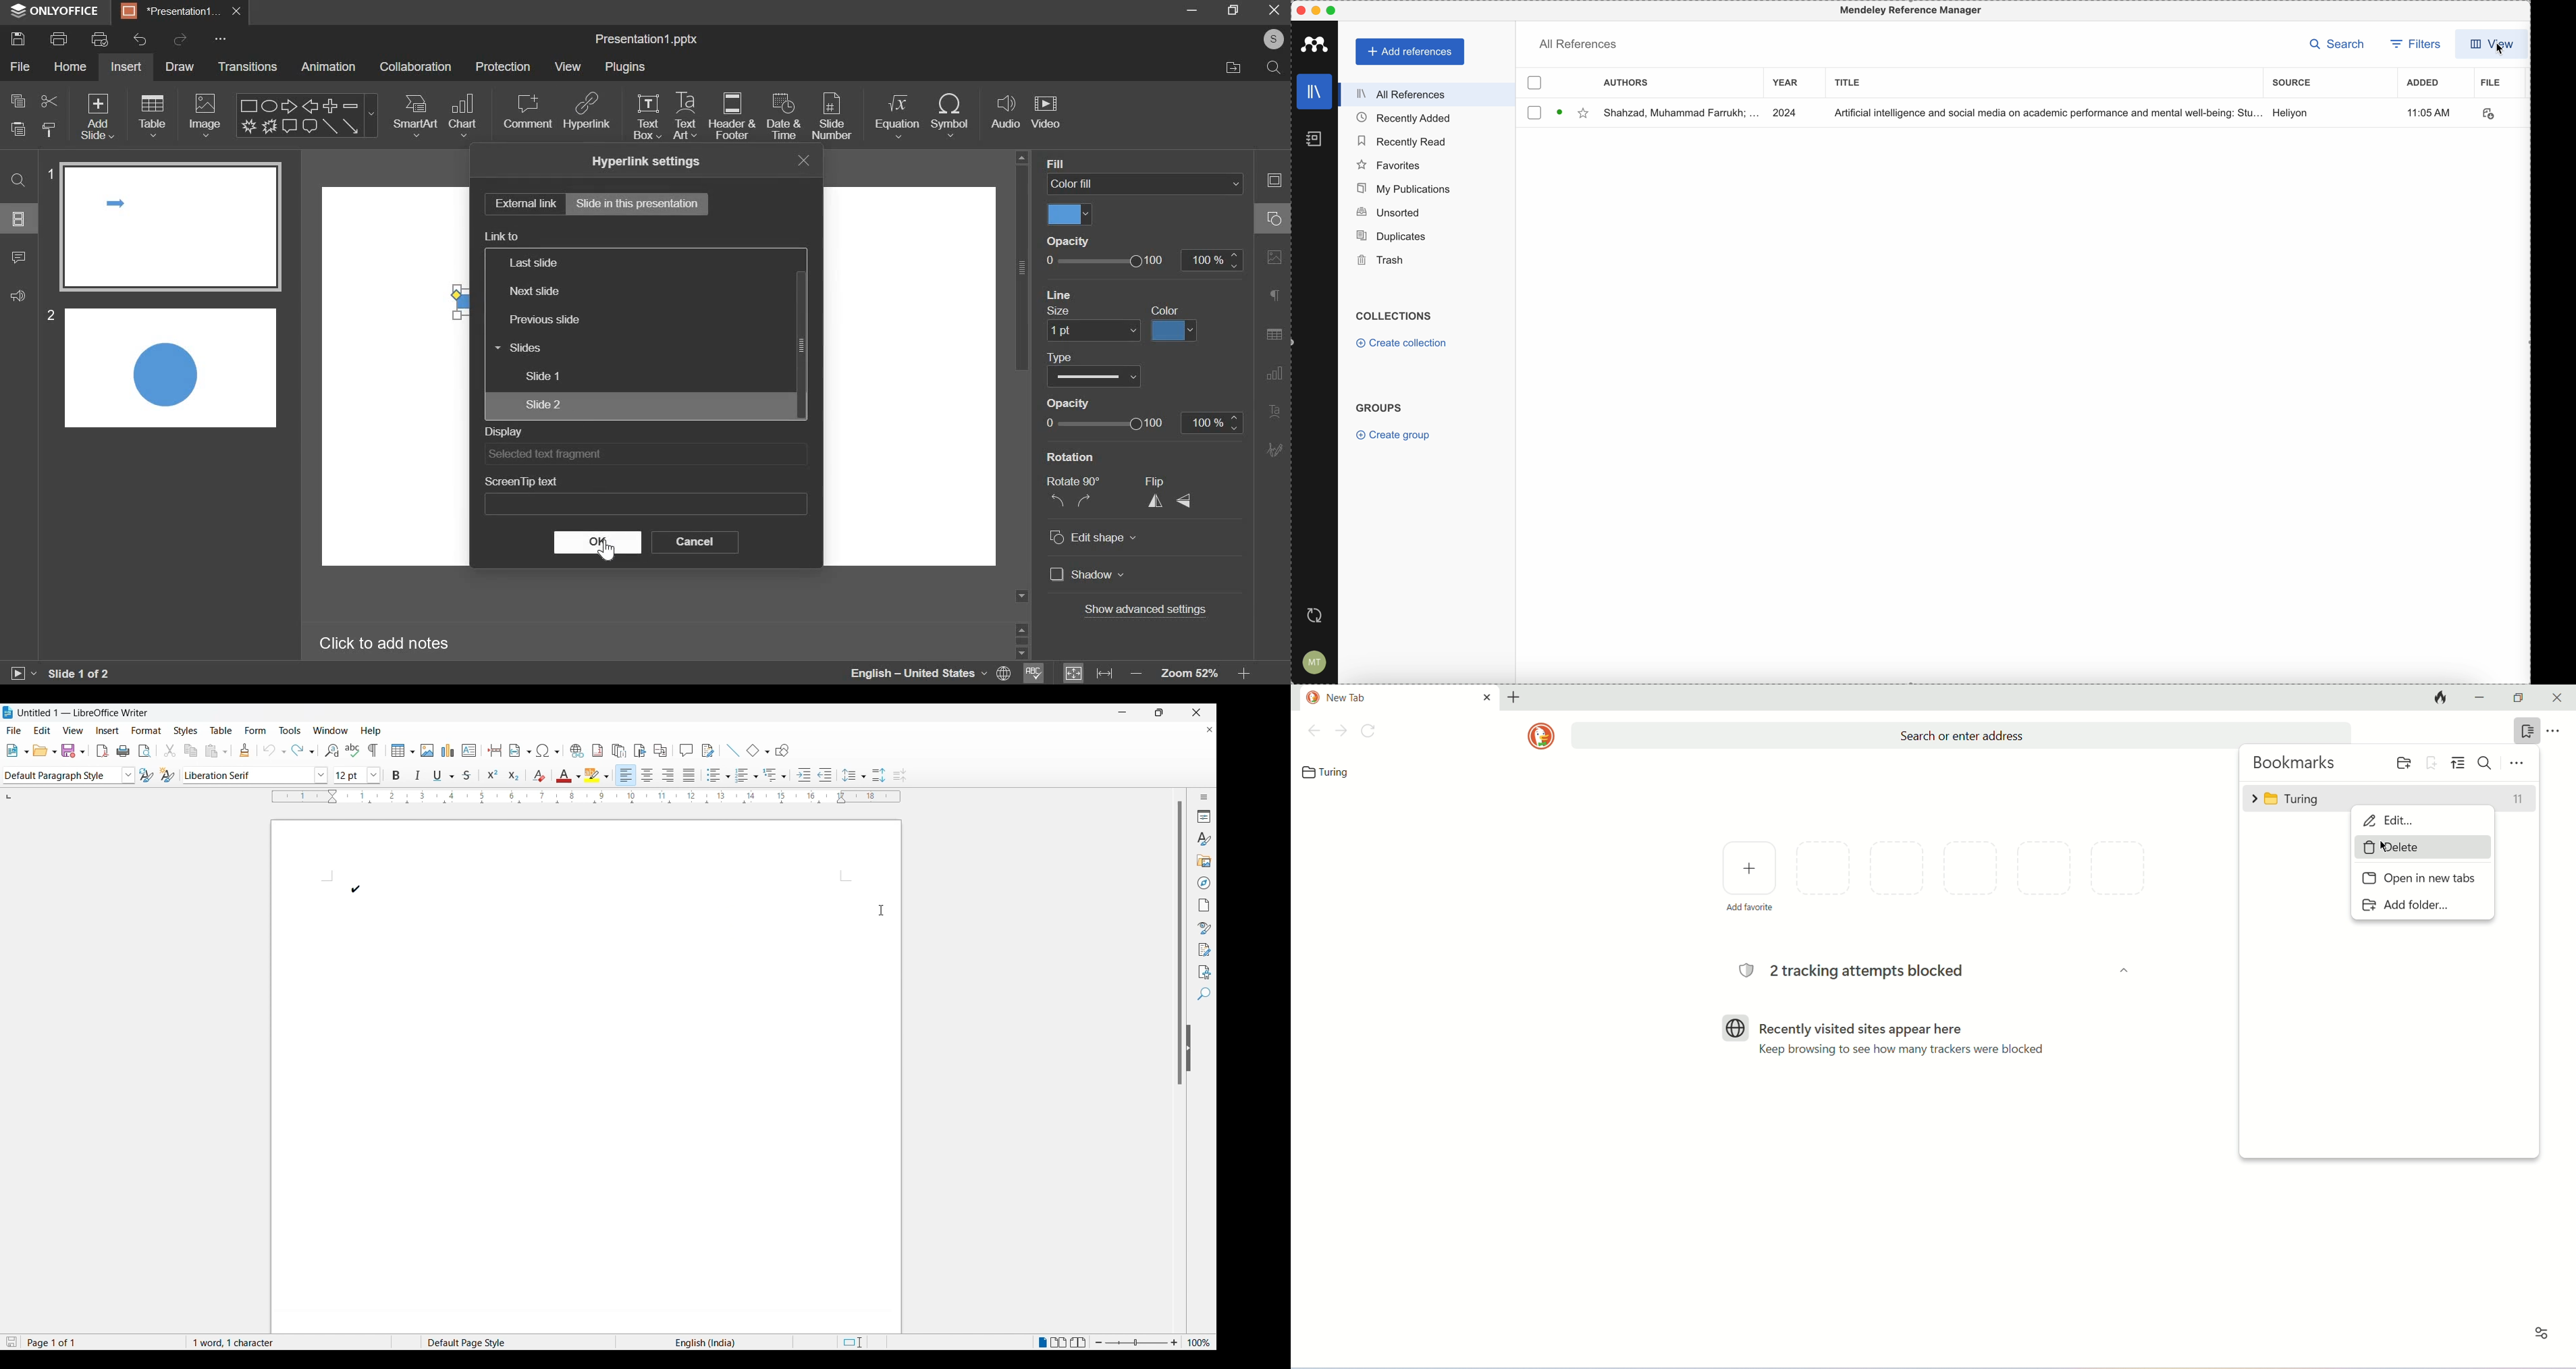 This screenshot has height=1372, width=2576. Describe the element at coordinates (1534, 113) in the screenshot. I see `checkbox` at that location.